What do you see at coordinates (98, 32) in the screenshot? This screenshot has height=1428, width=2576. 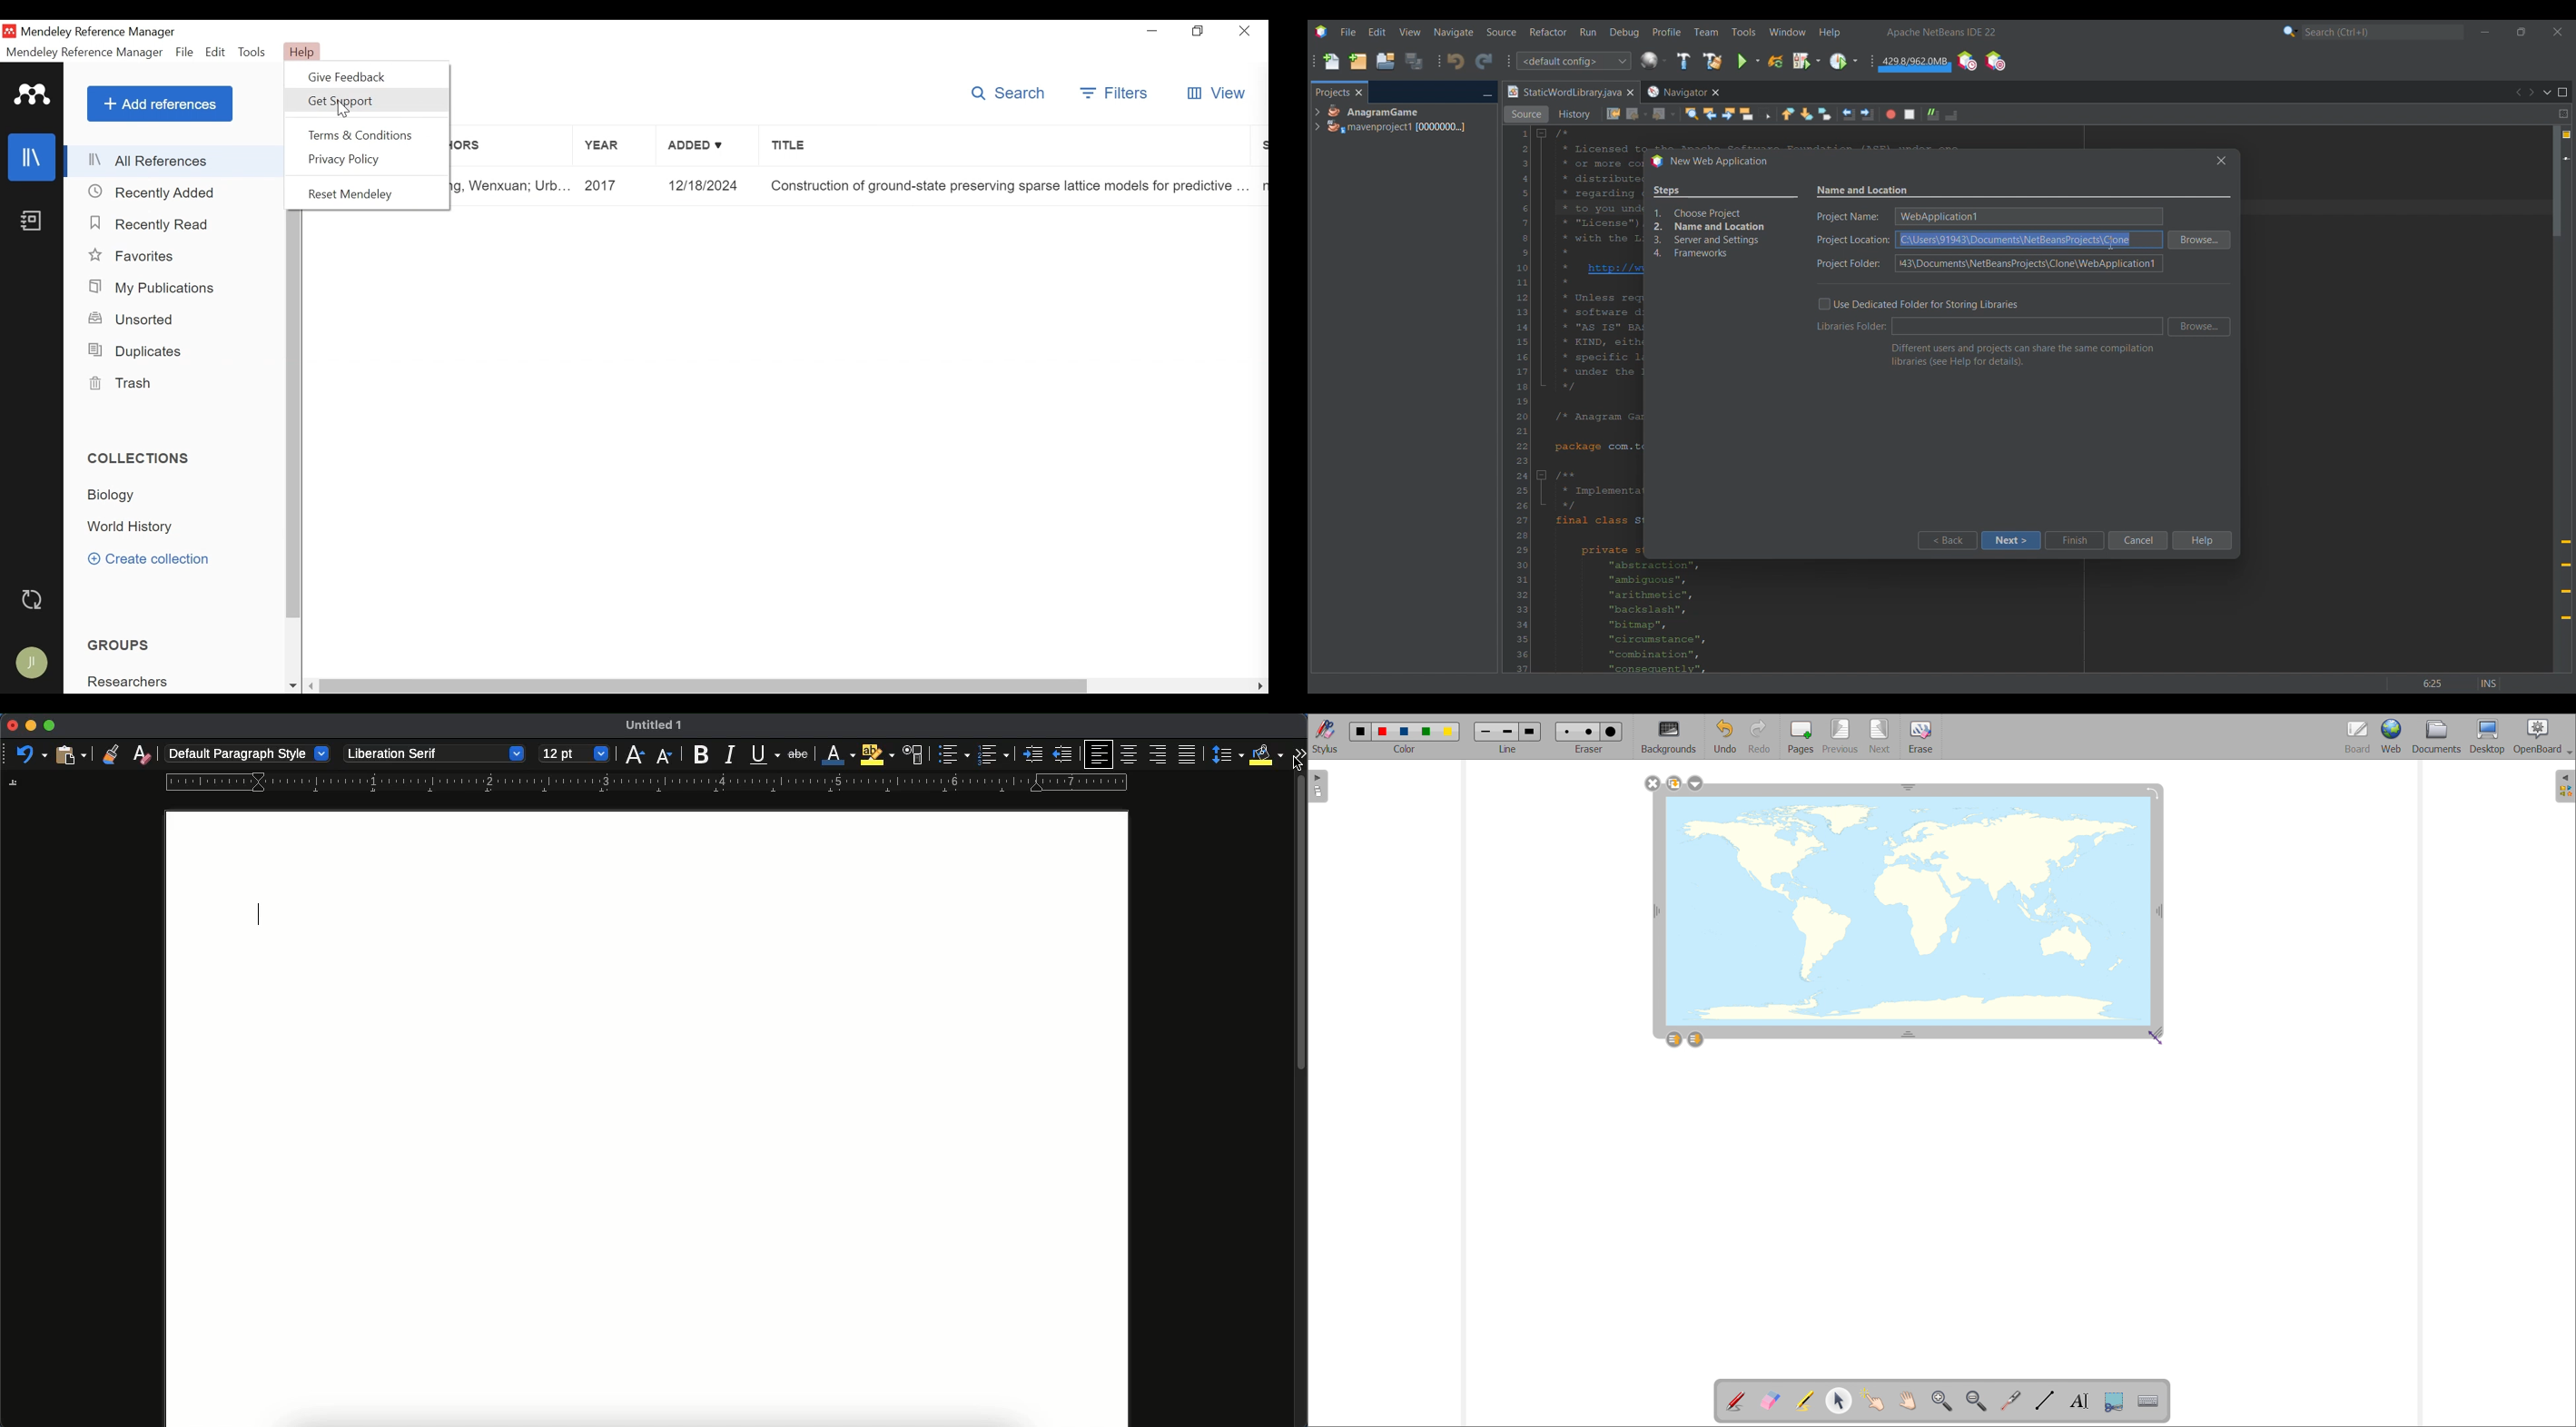 I see `Mendeley Reference Manager` at bounding box center [98, 32].